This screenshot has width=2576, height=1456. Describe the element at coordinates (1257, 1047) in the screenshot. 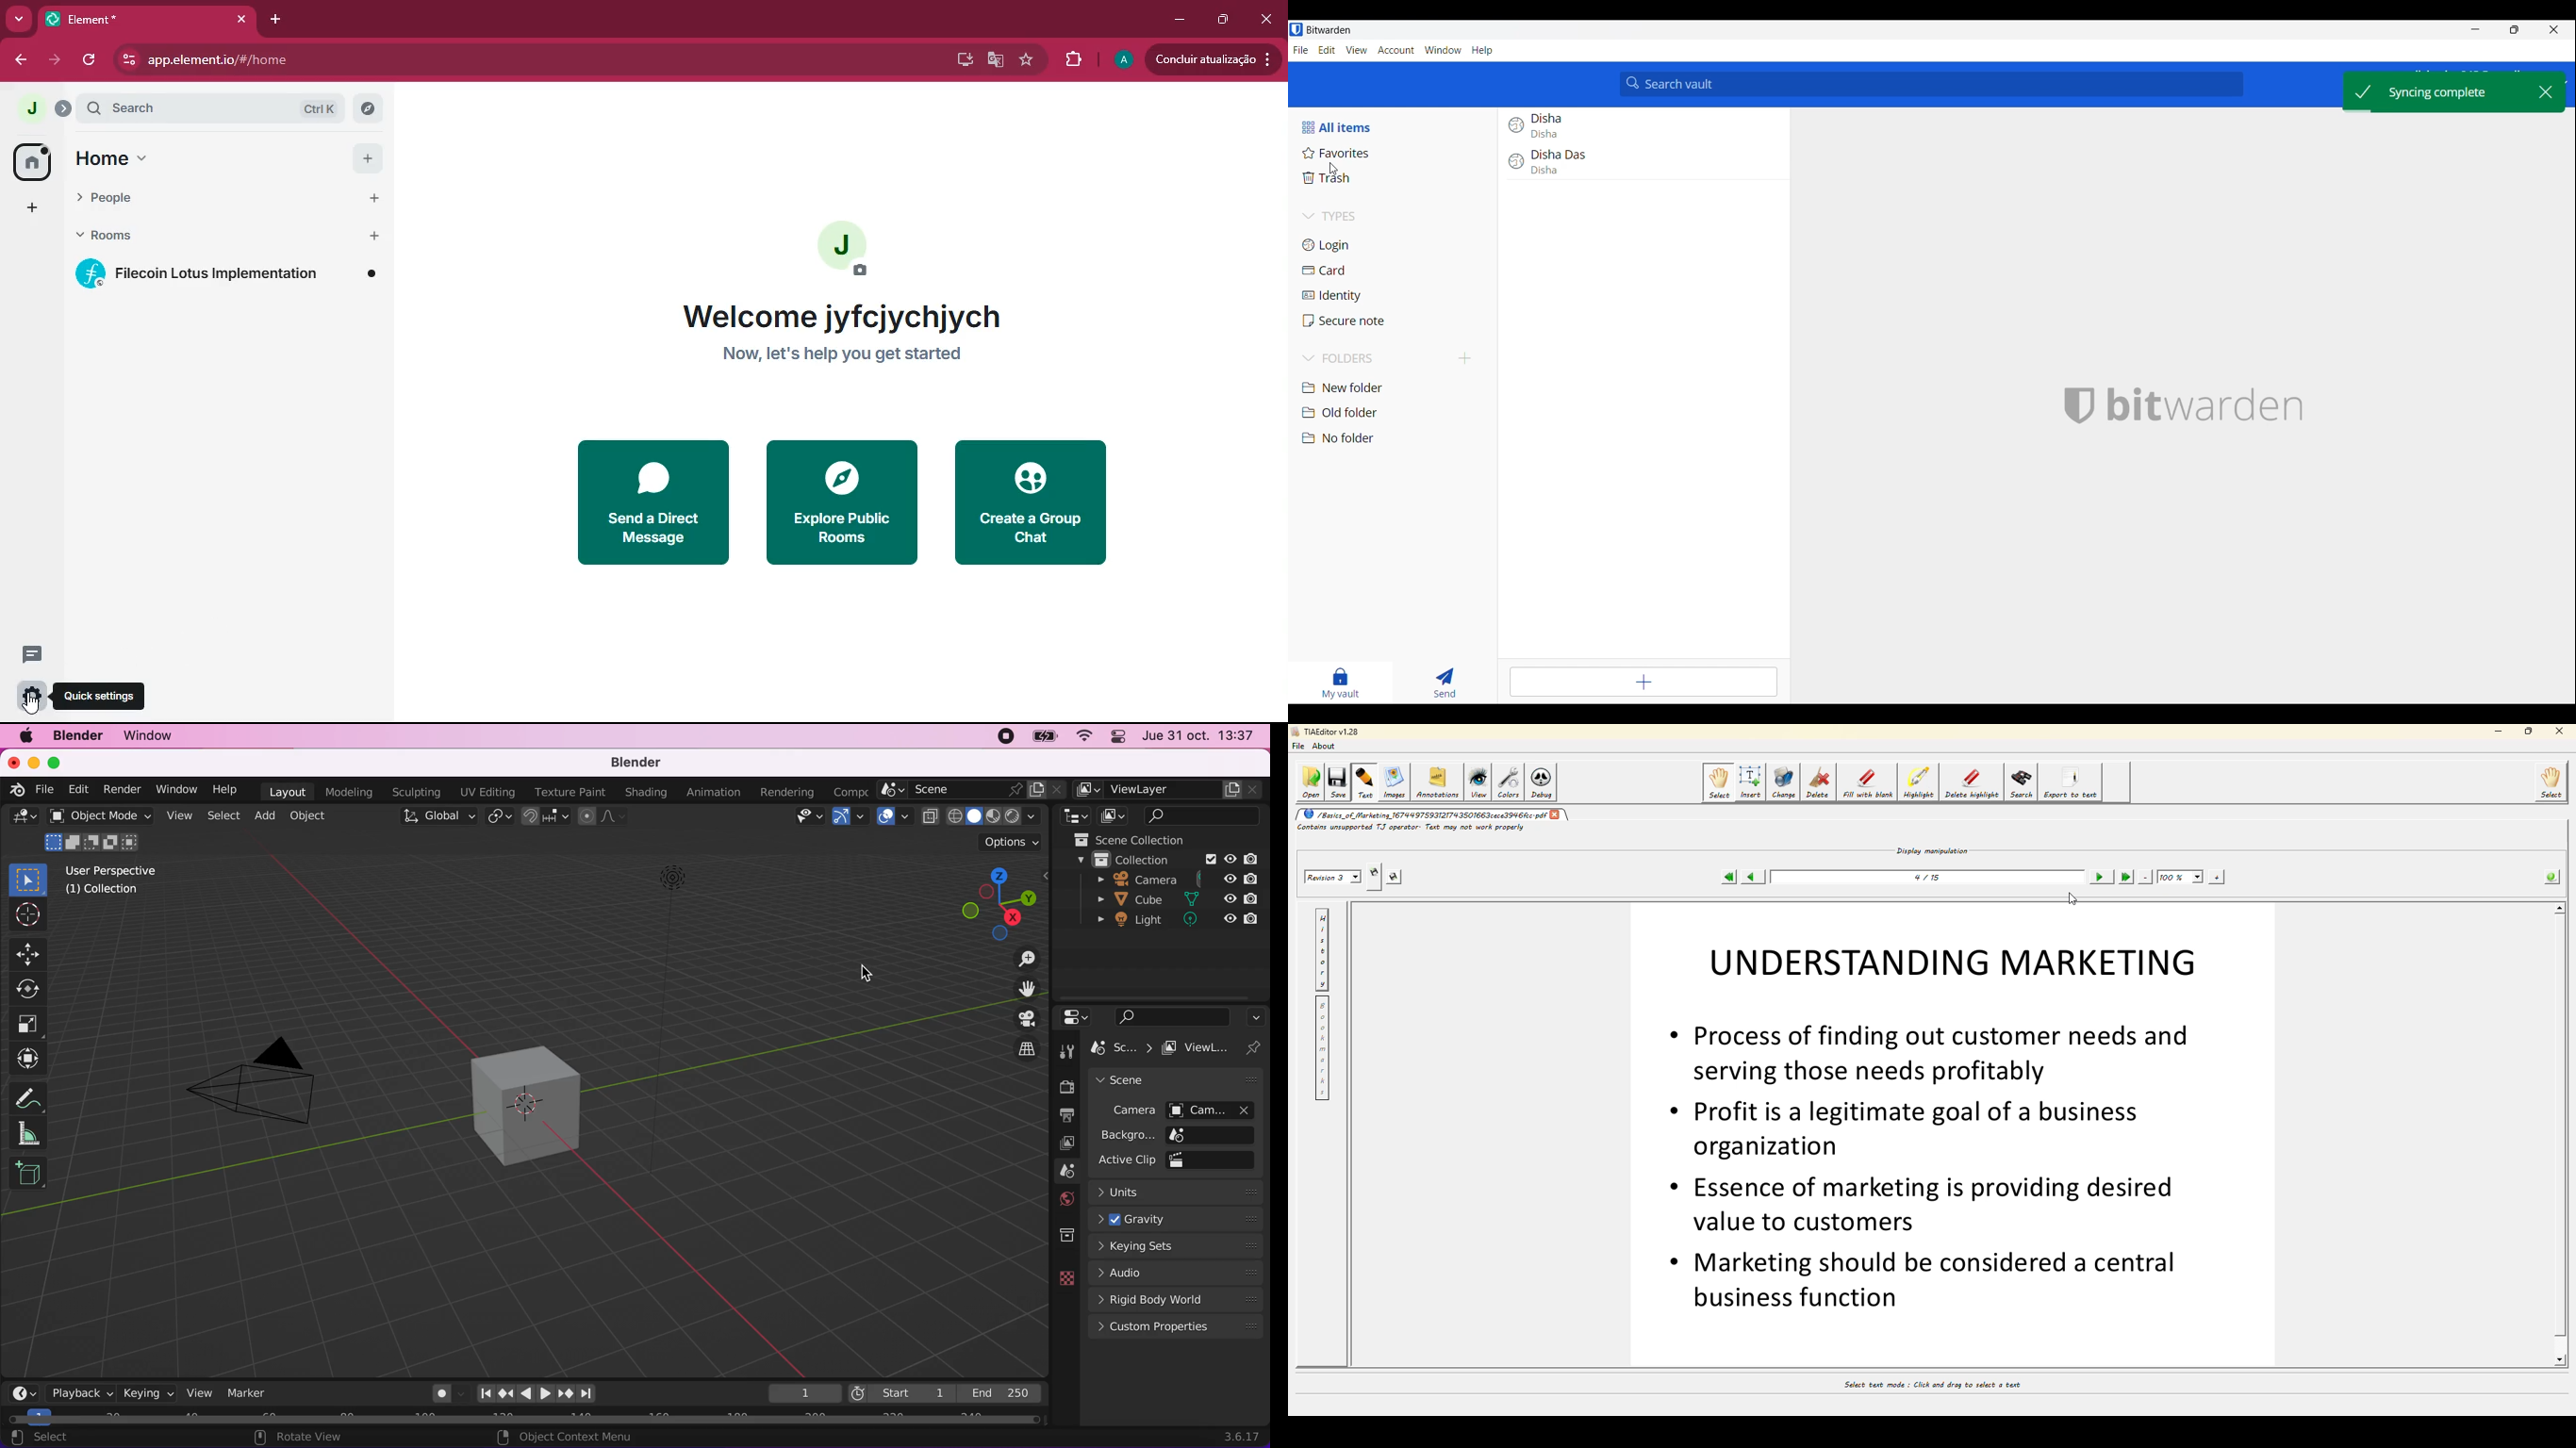

I see `pin` at that location.